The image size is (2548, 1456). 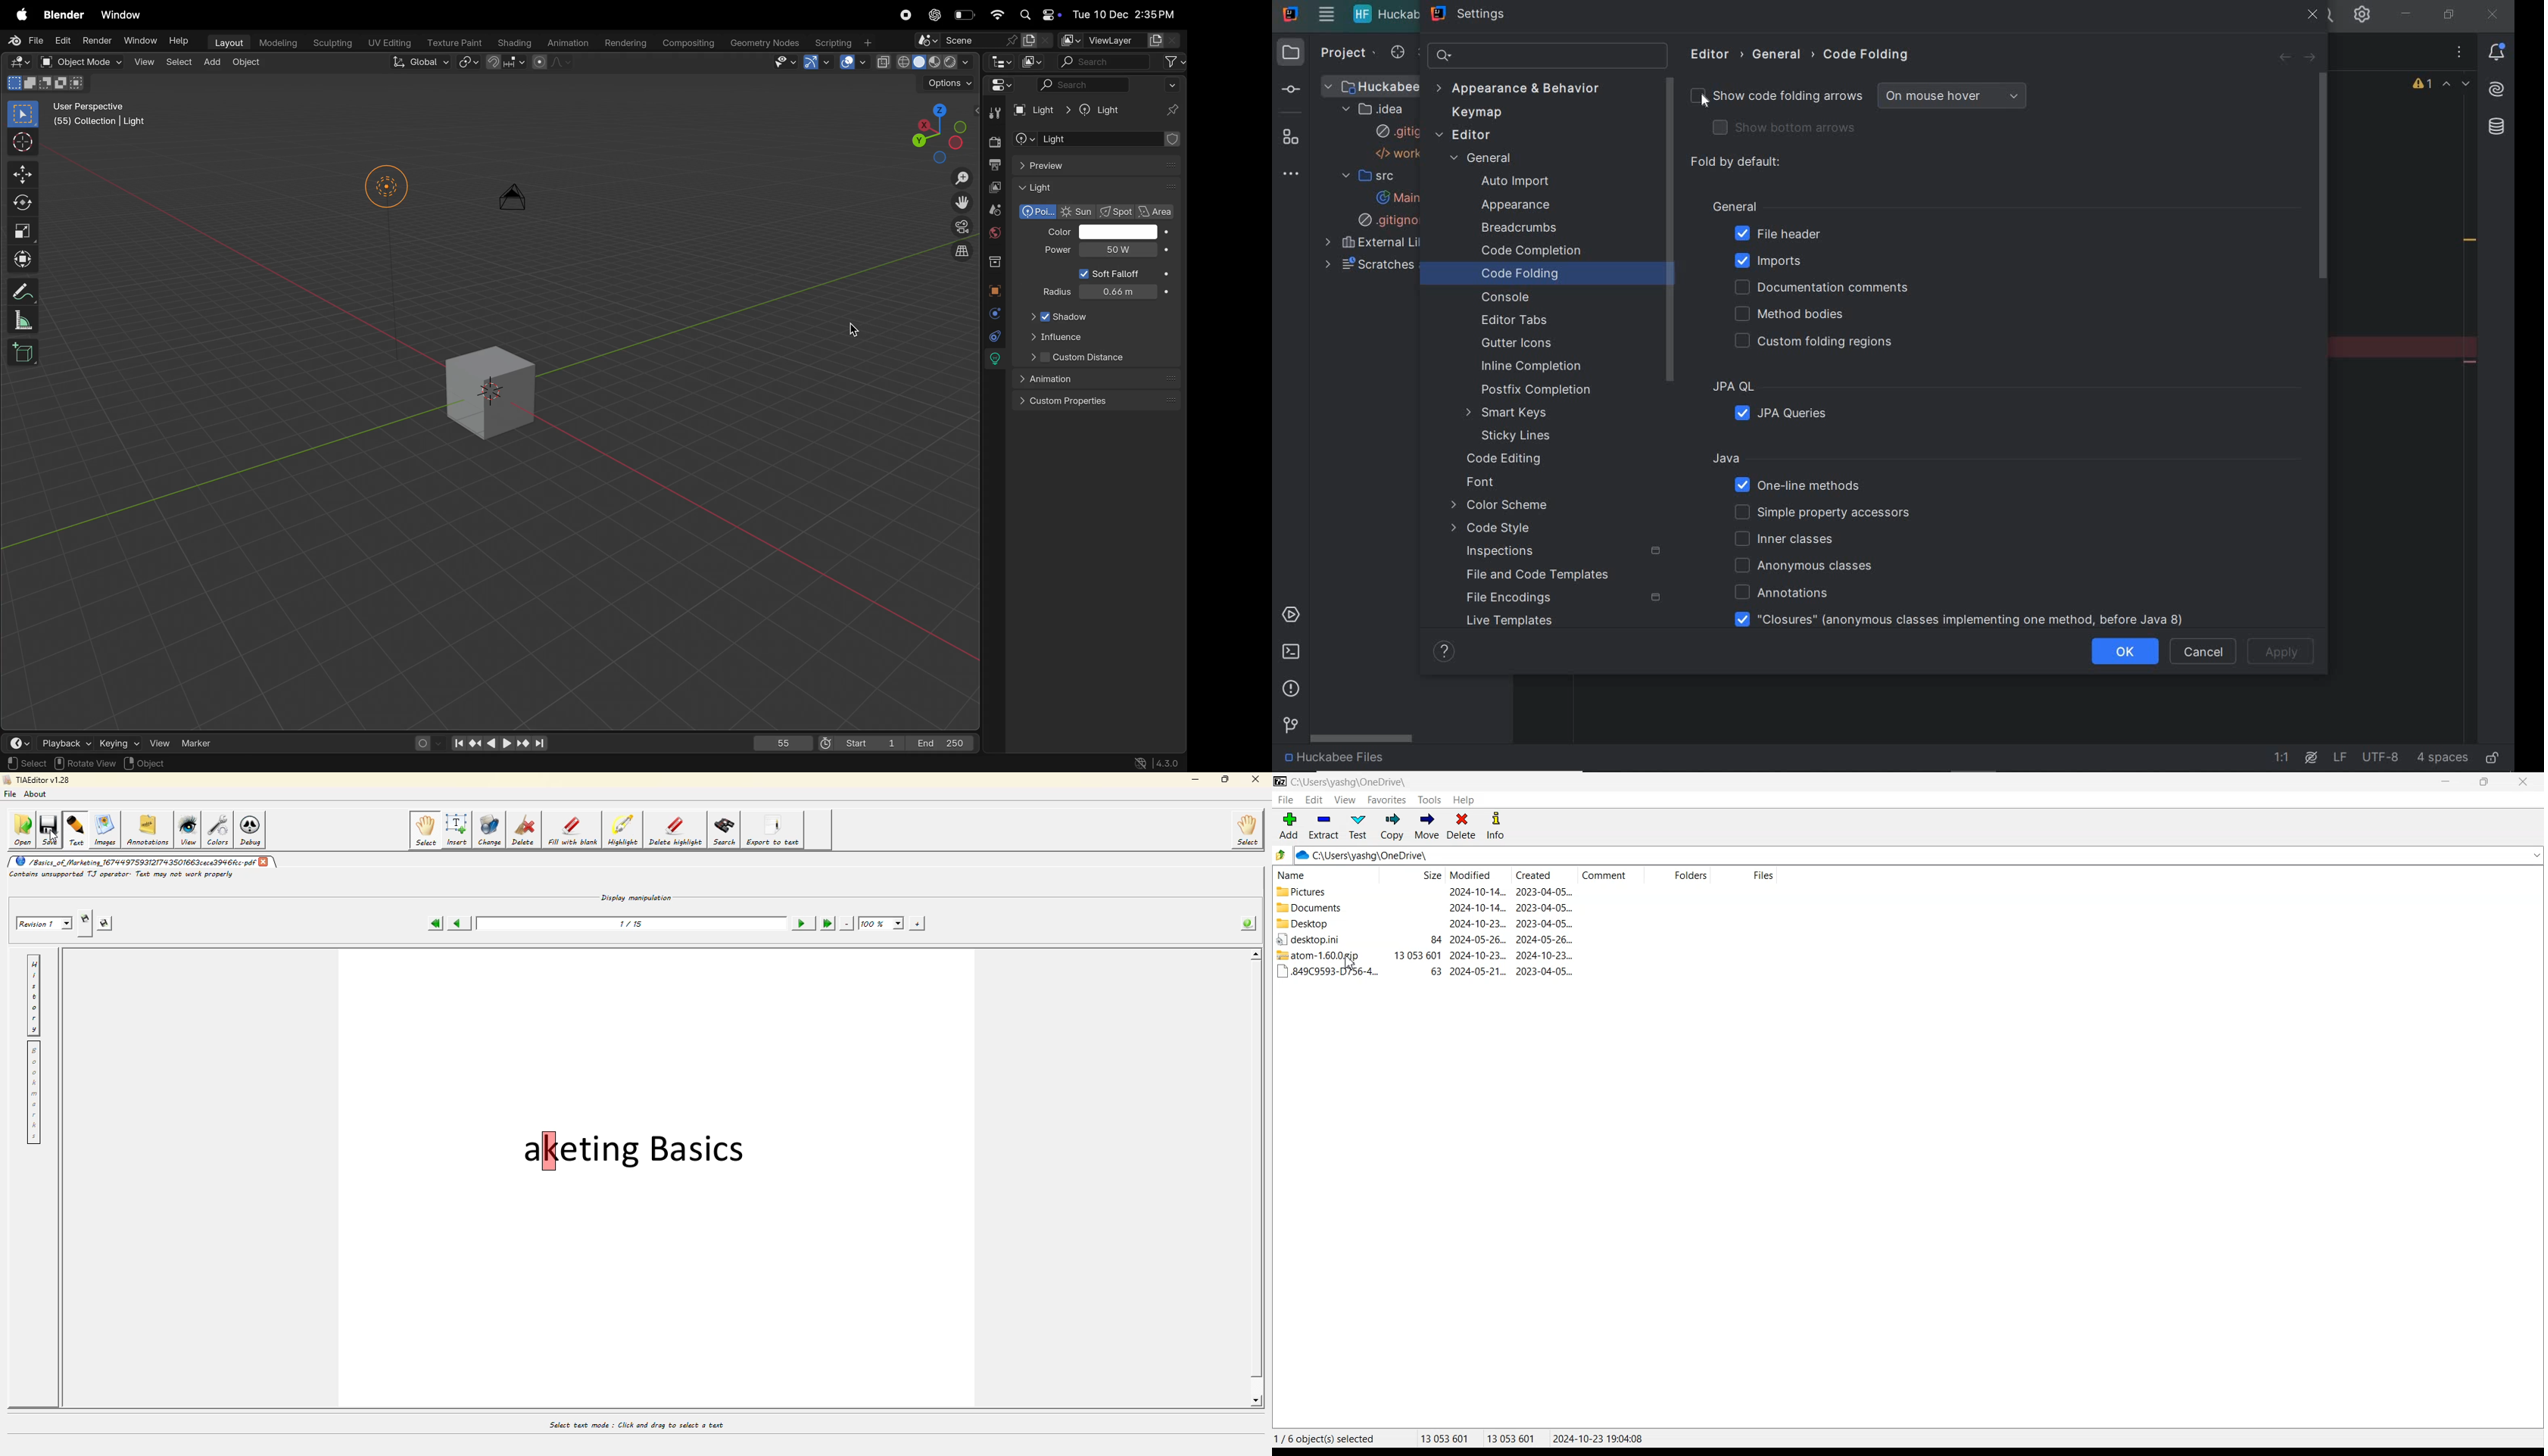 I want to click on wifi, so click(x=995, y=13).